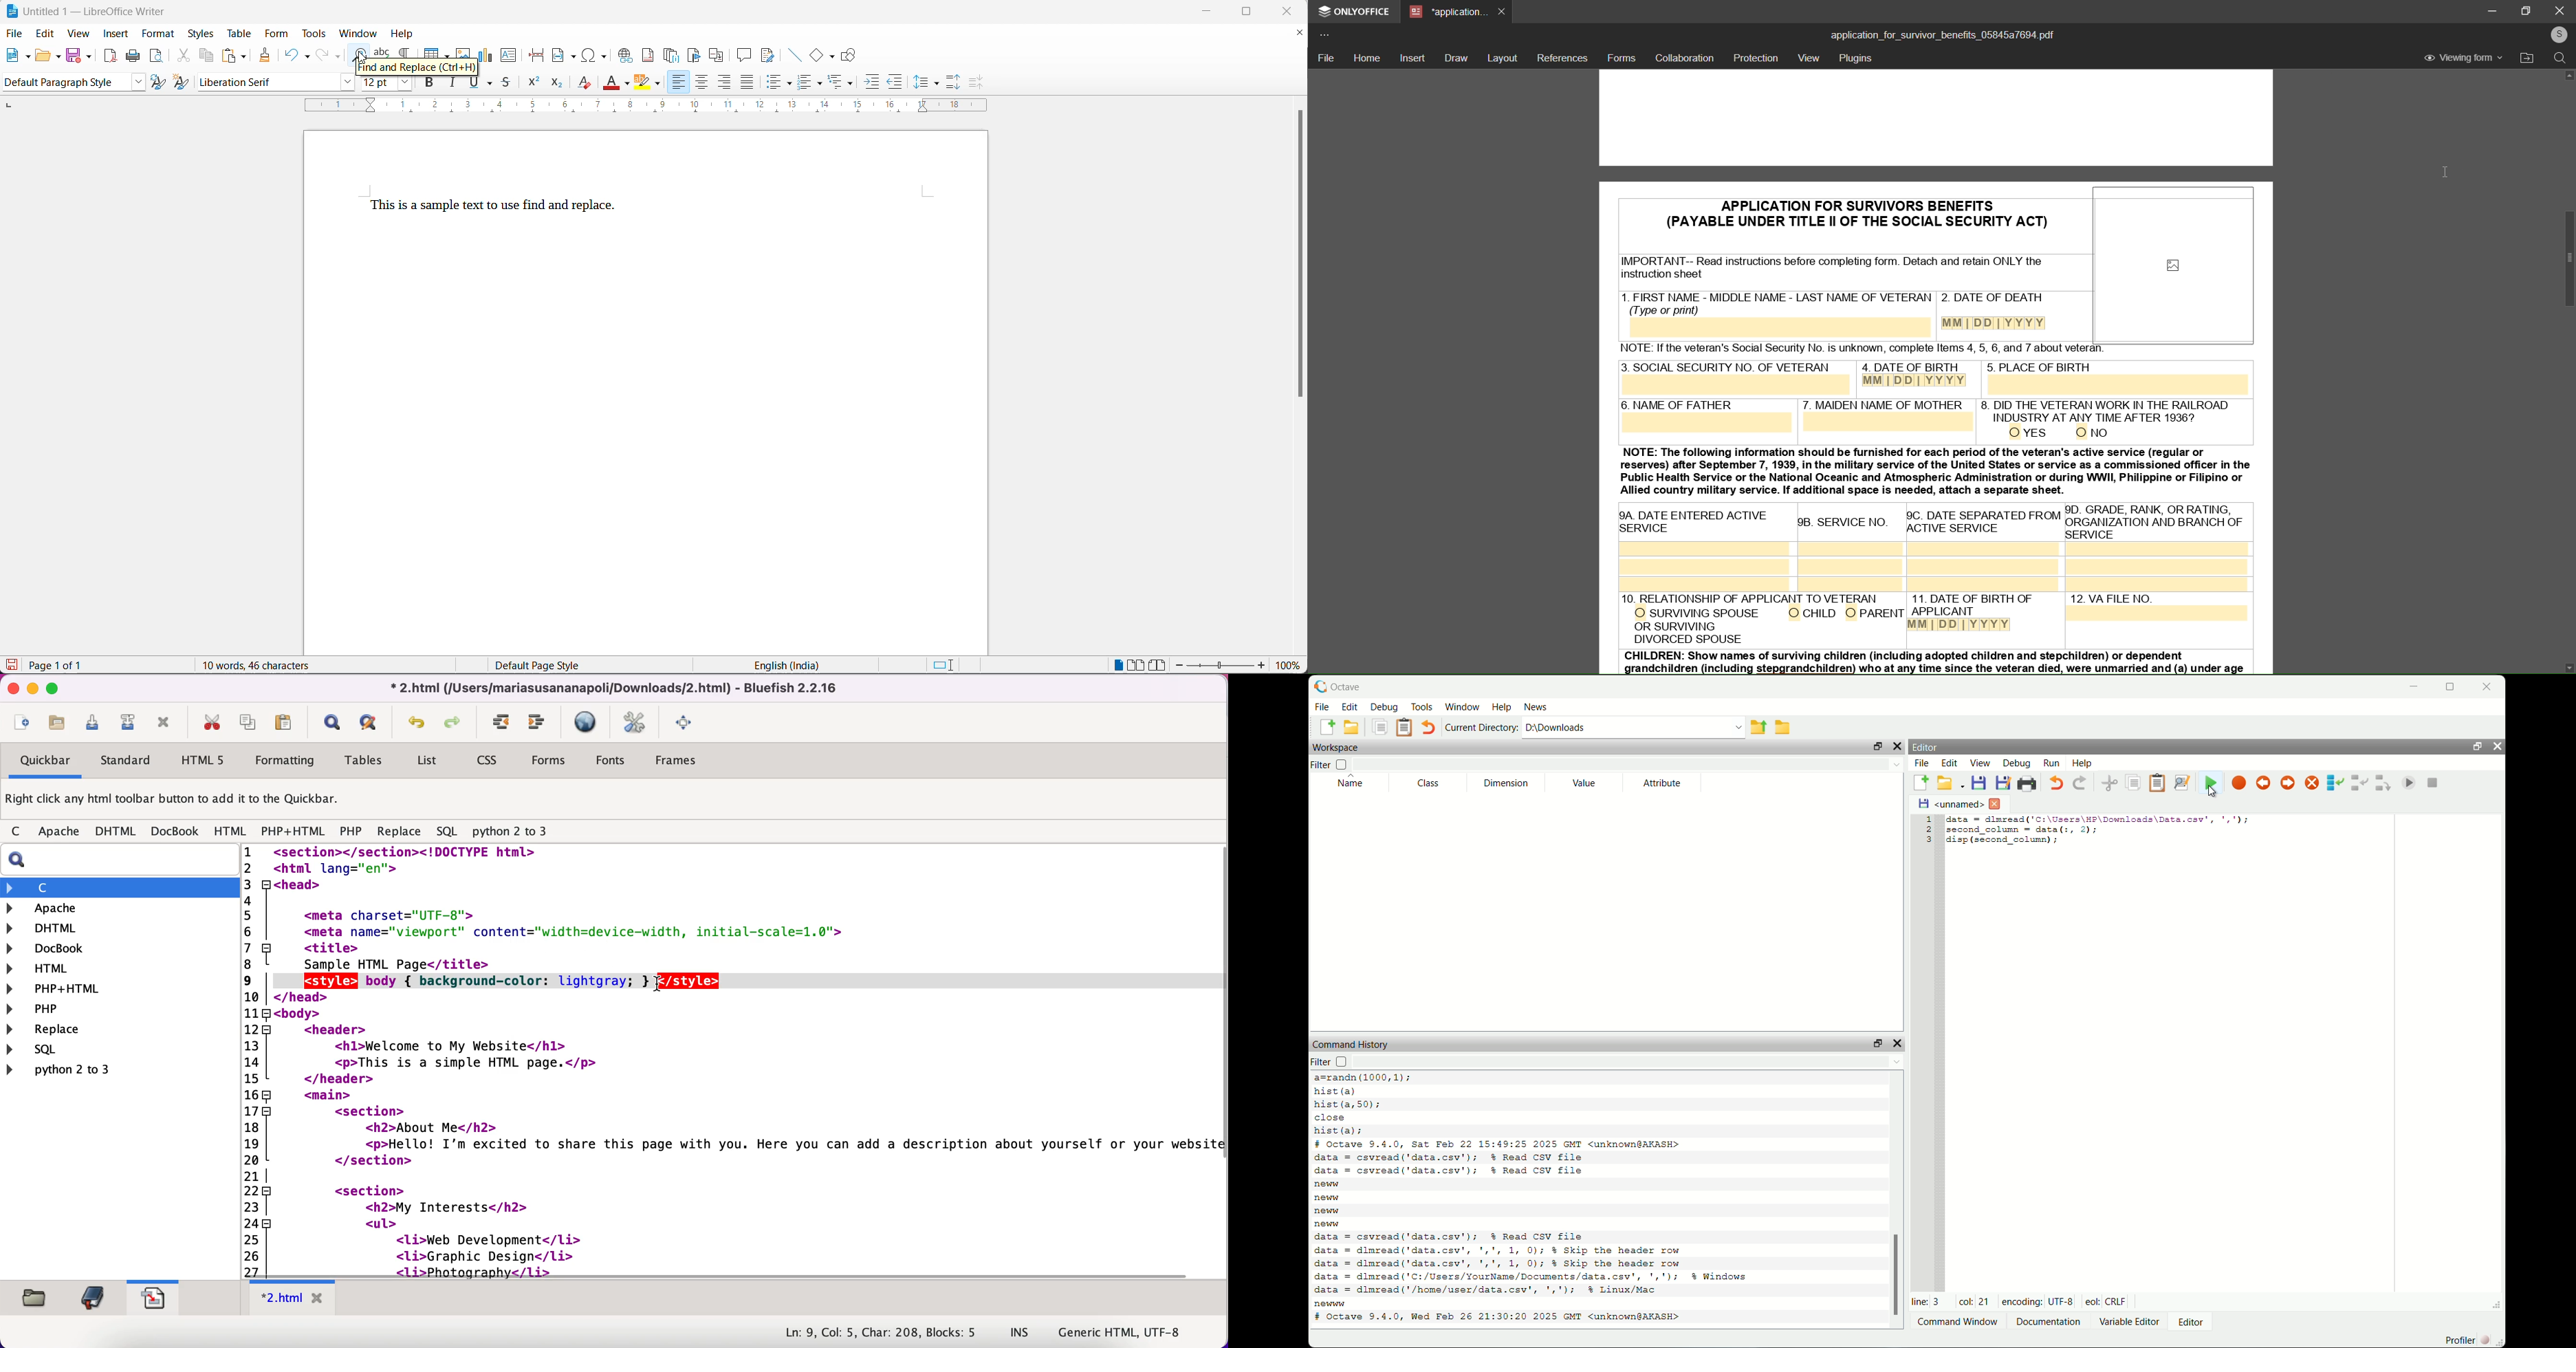 The height and width of the screenshot is (1372, 2576). What do you see at coordinates (2465, 59) in the screenshot?
I see `viewing form` at bounding box center [2465, 59].